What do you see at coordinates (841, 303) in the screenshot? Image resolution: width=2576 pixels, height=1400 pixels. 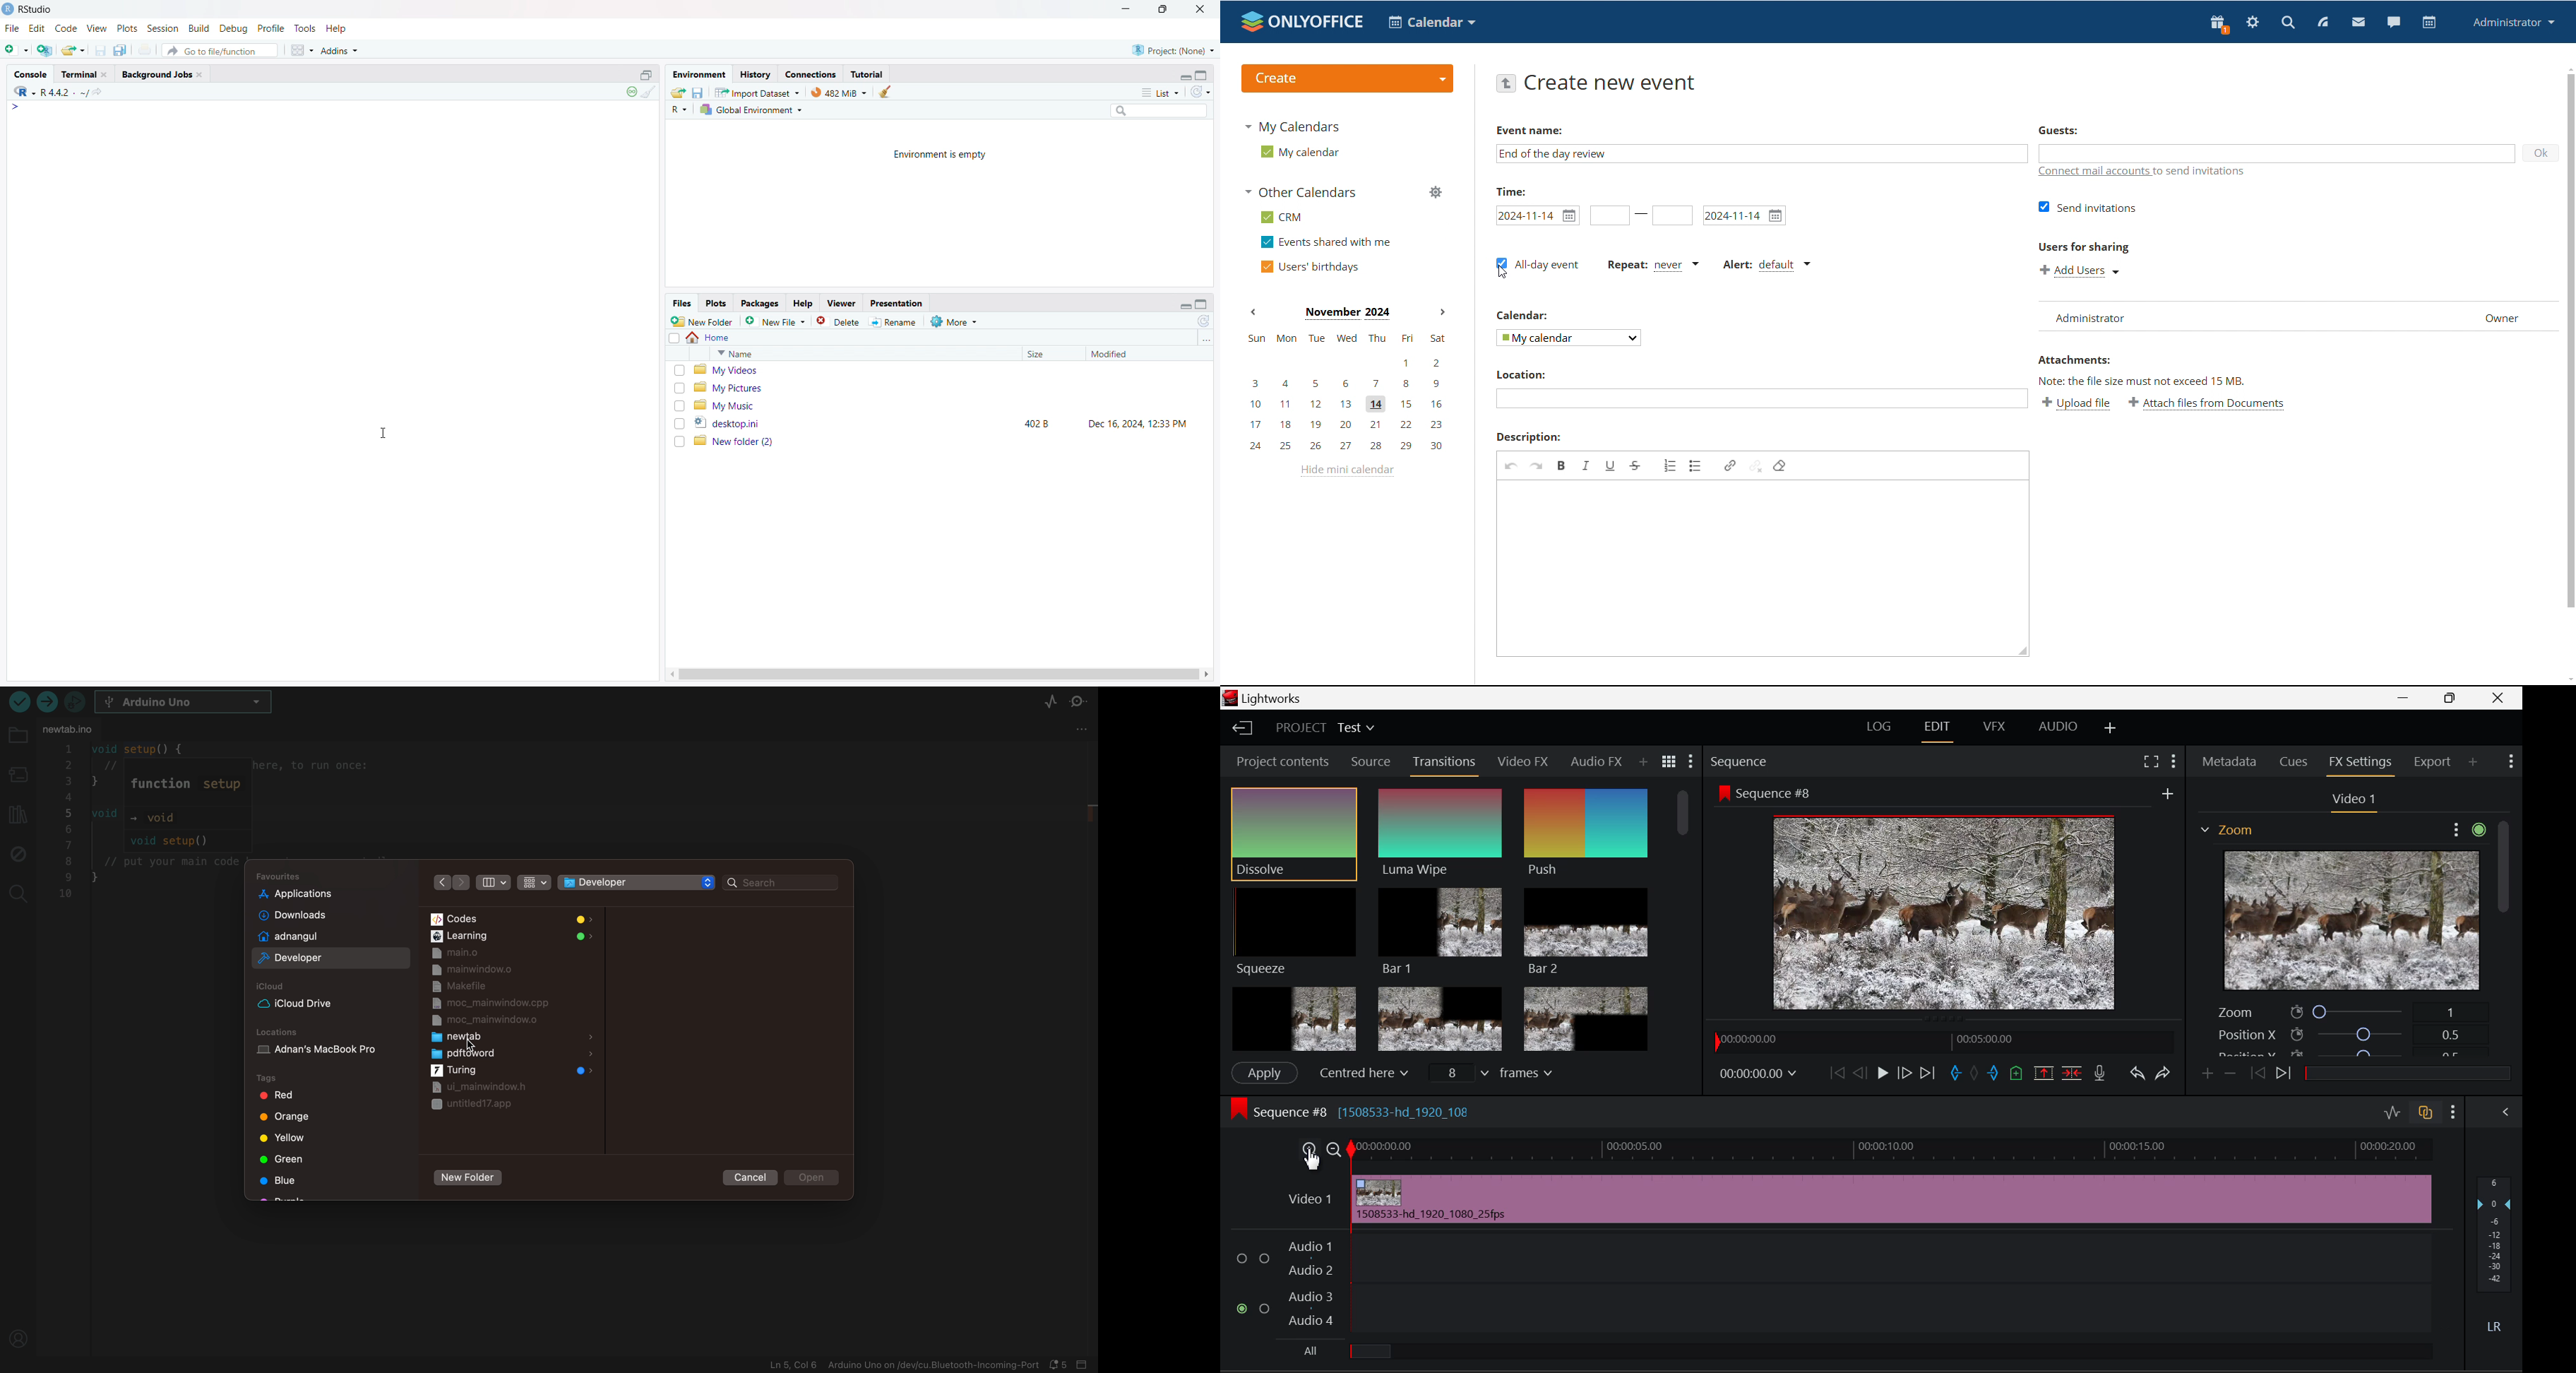 I see `viewer` at bounding box center [841, 303].